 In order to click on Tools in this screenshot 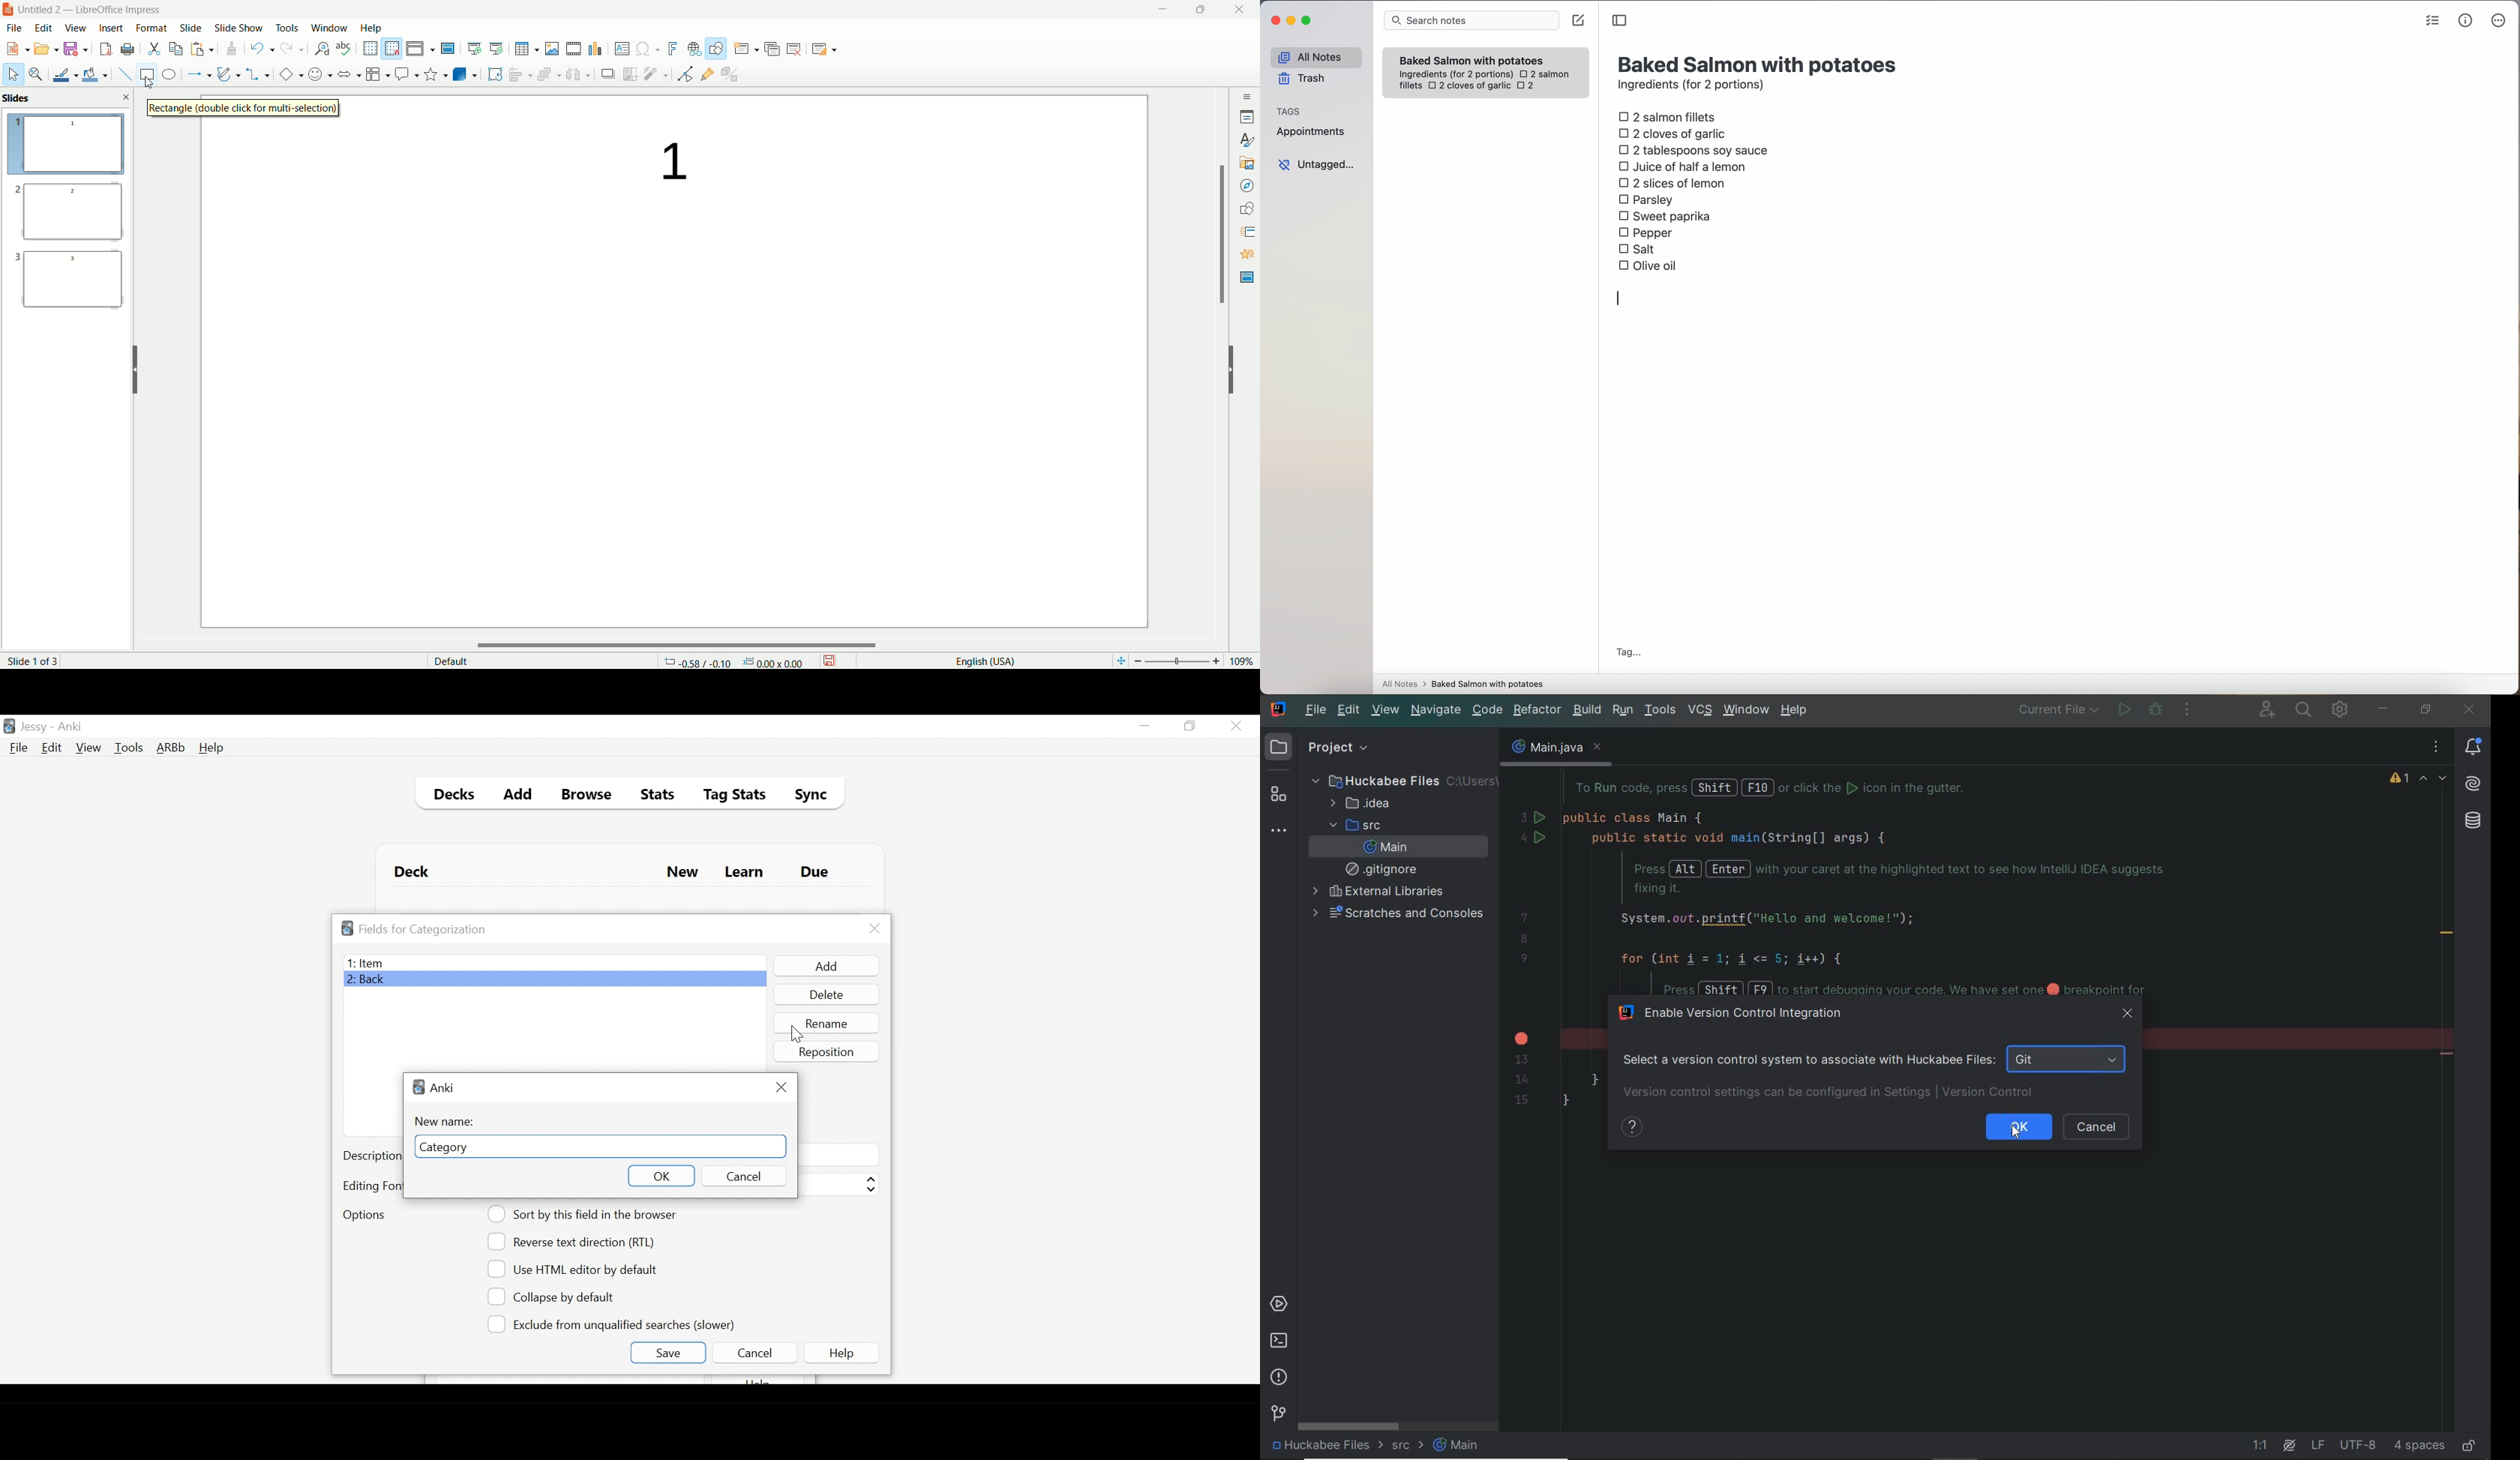, I will do `click(129, 747)`.